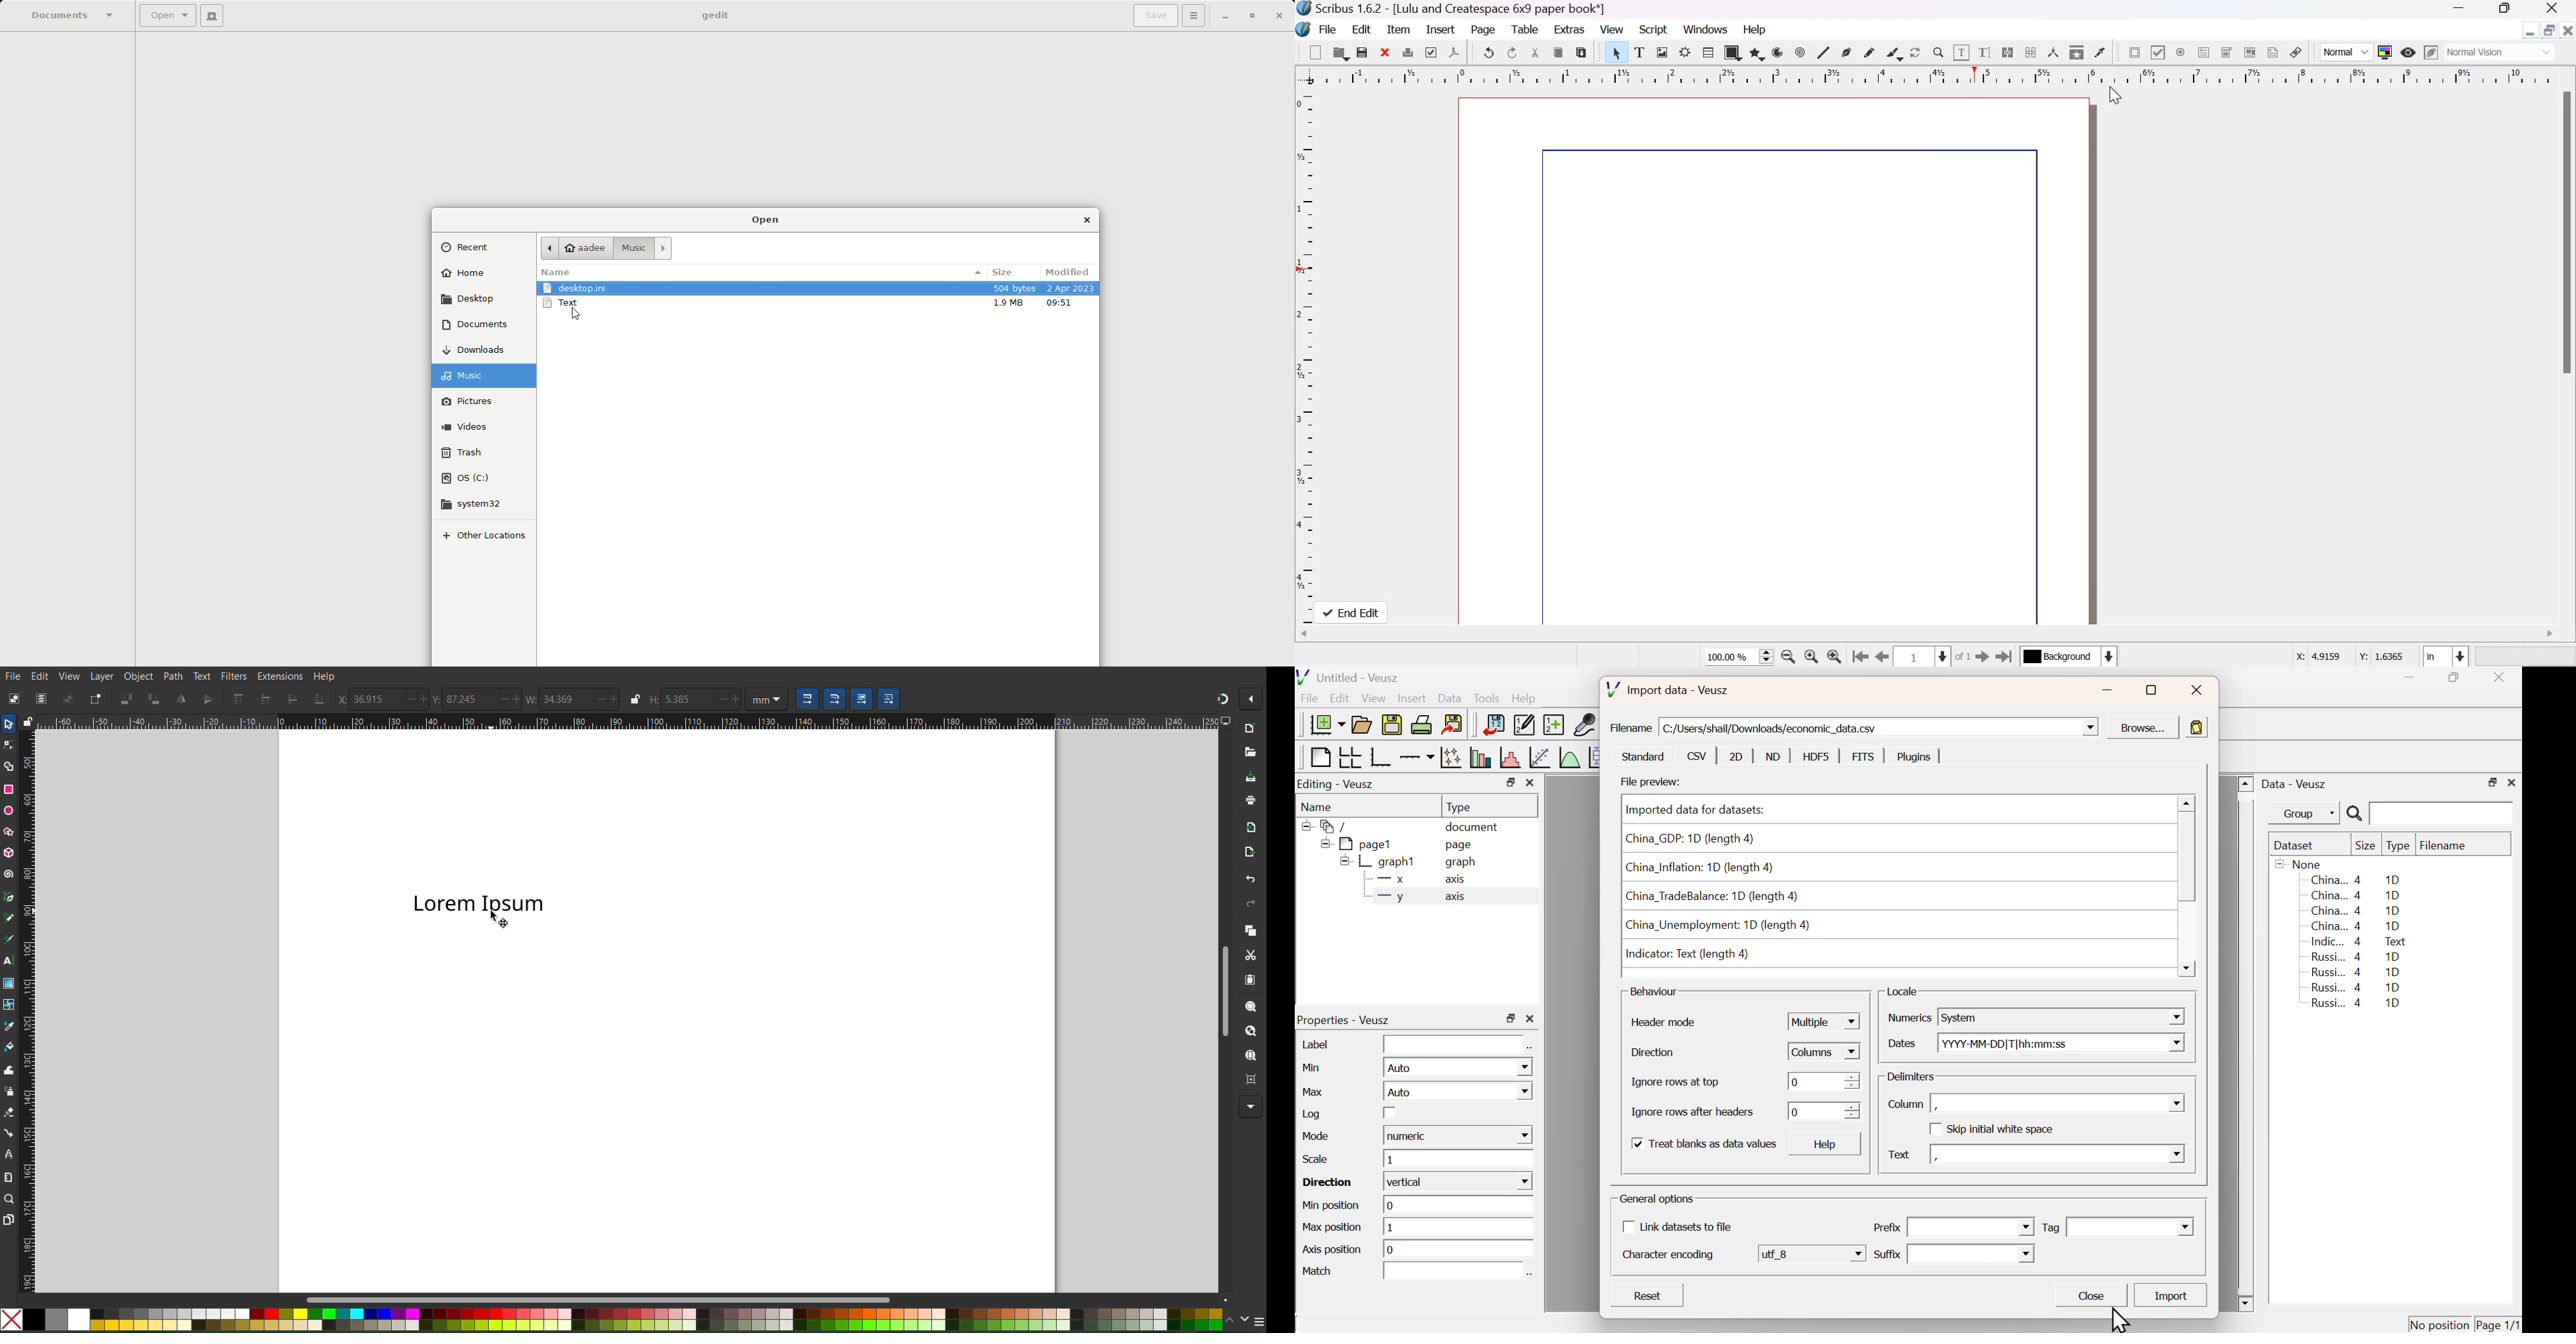 Image resolution: width=2576 pixels, height=1344 pixels. What do you see at coordinates (476, 698) in the screenshot?
I see `Y Coords` at bounding box center [476, 698].